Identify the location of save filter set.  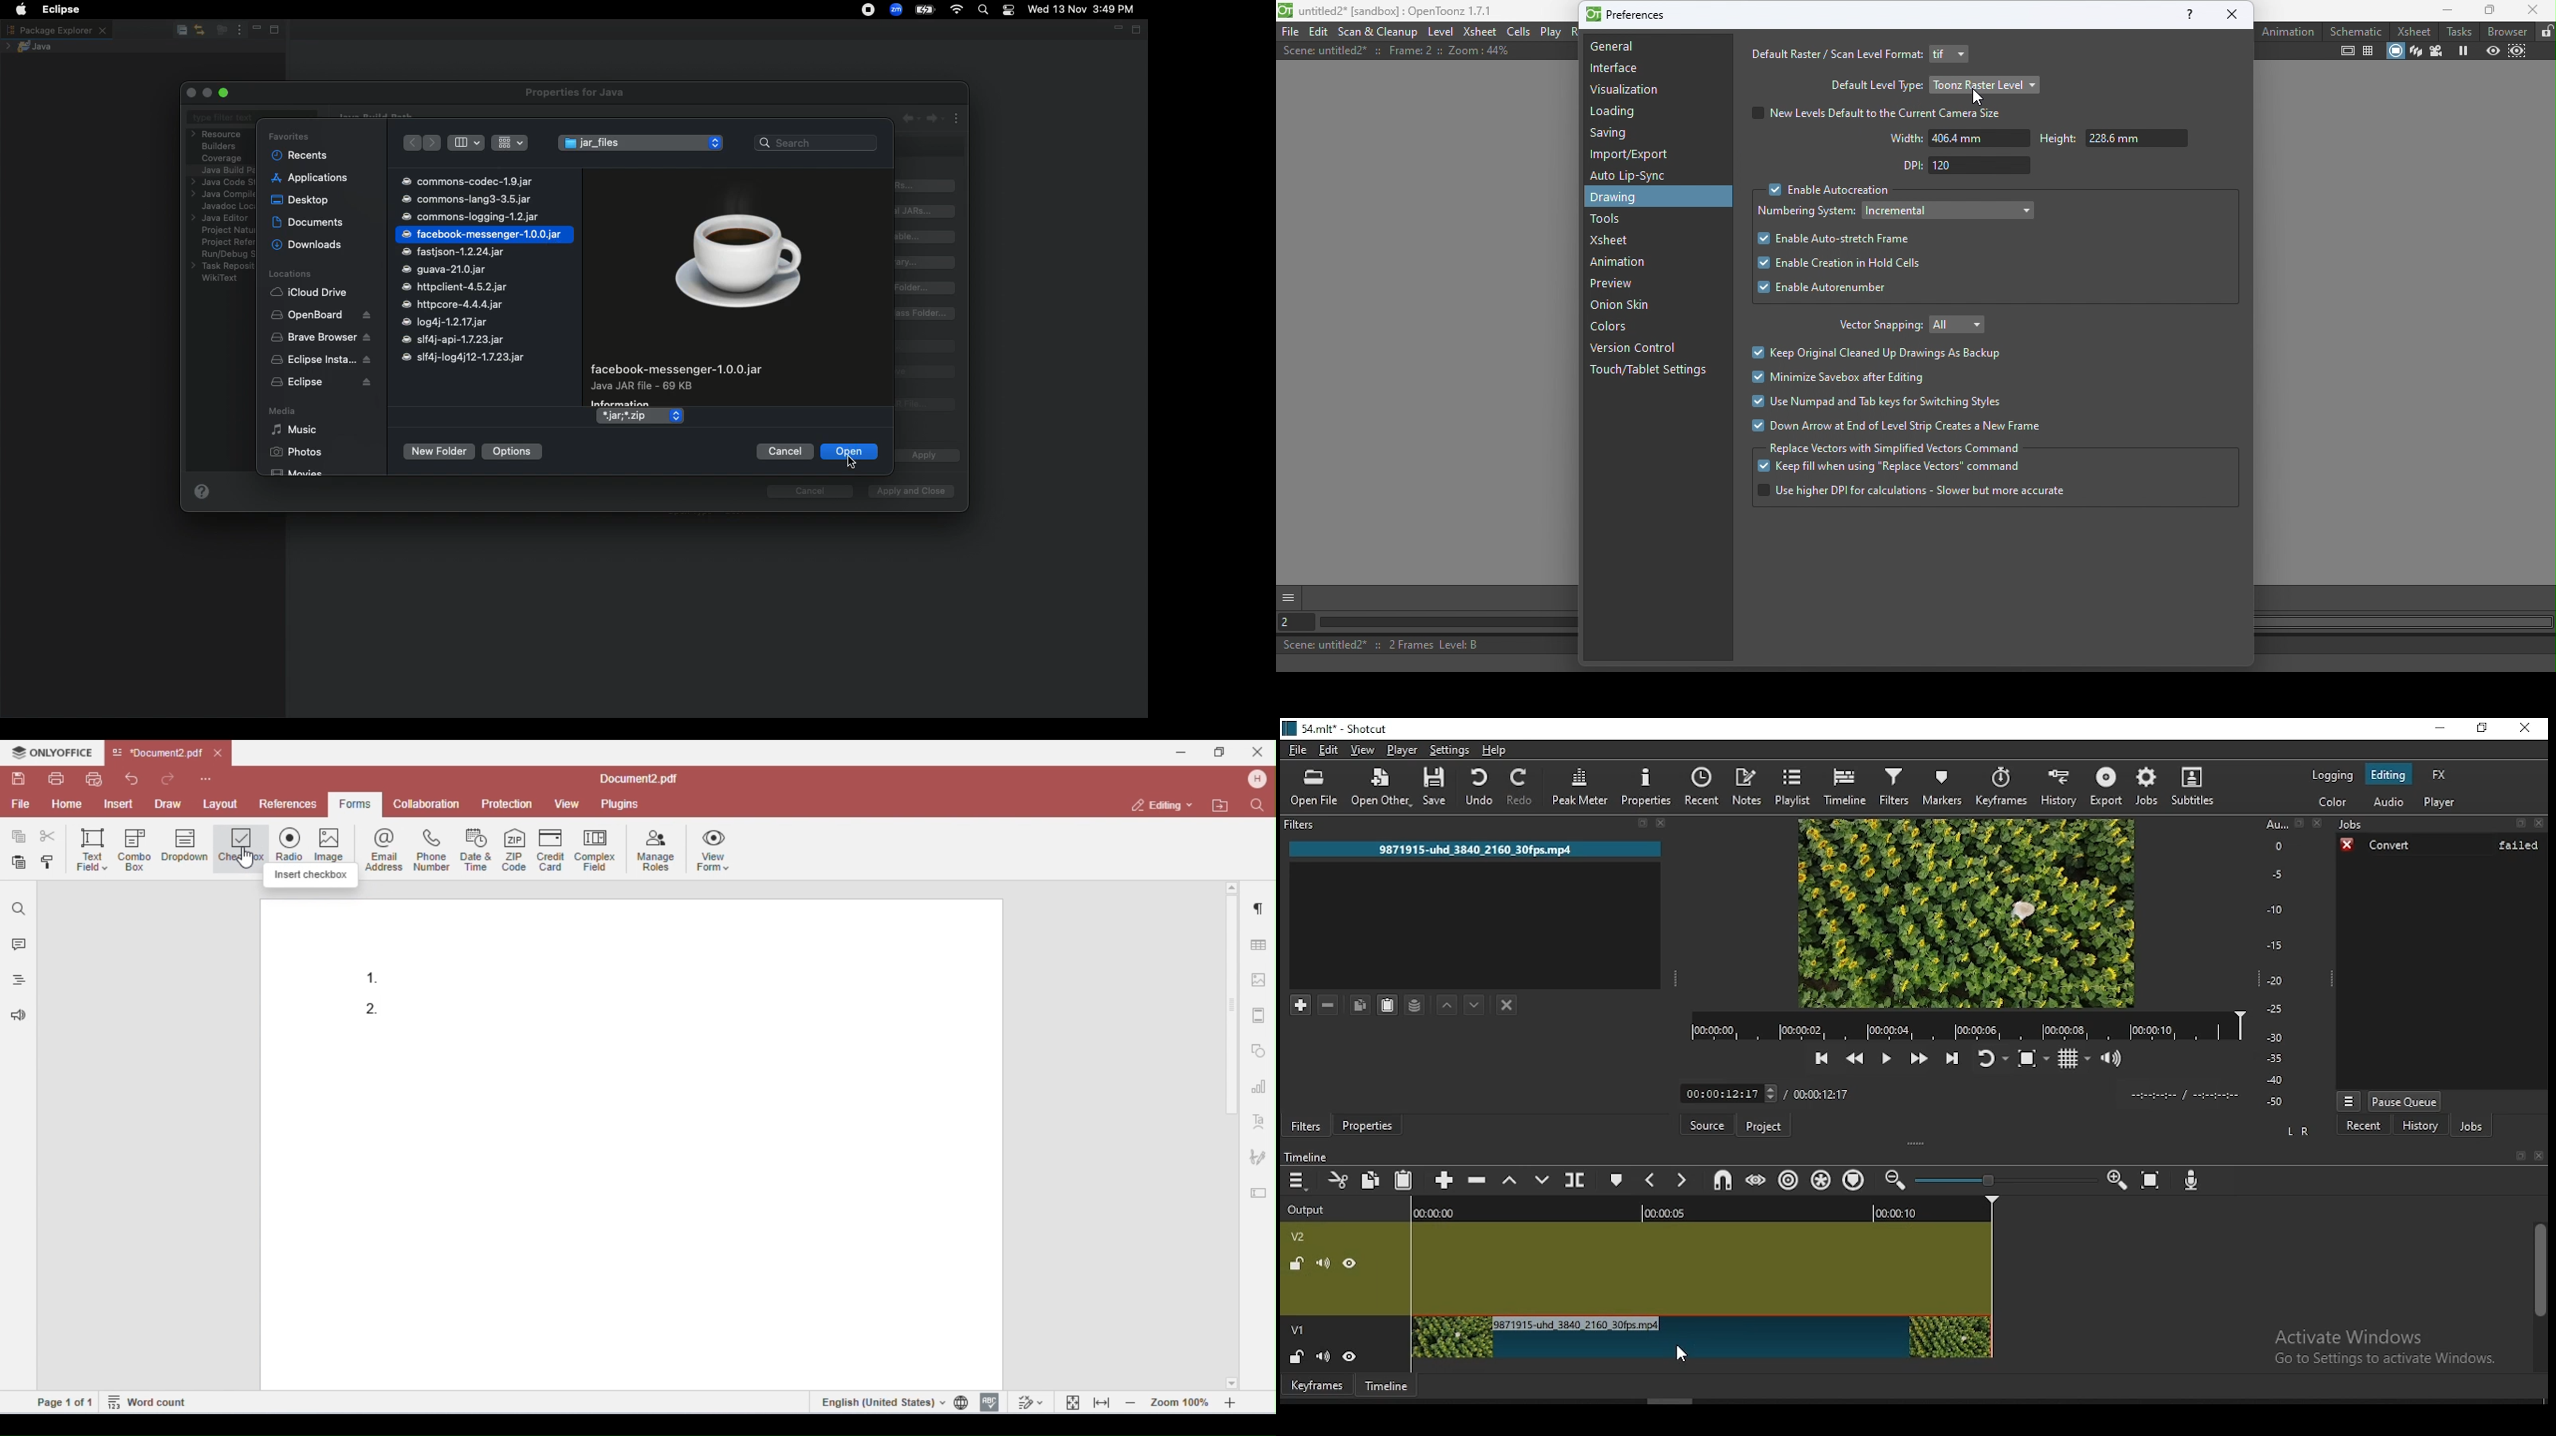
(1415, 1002).